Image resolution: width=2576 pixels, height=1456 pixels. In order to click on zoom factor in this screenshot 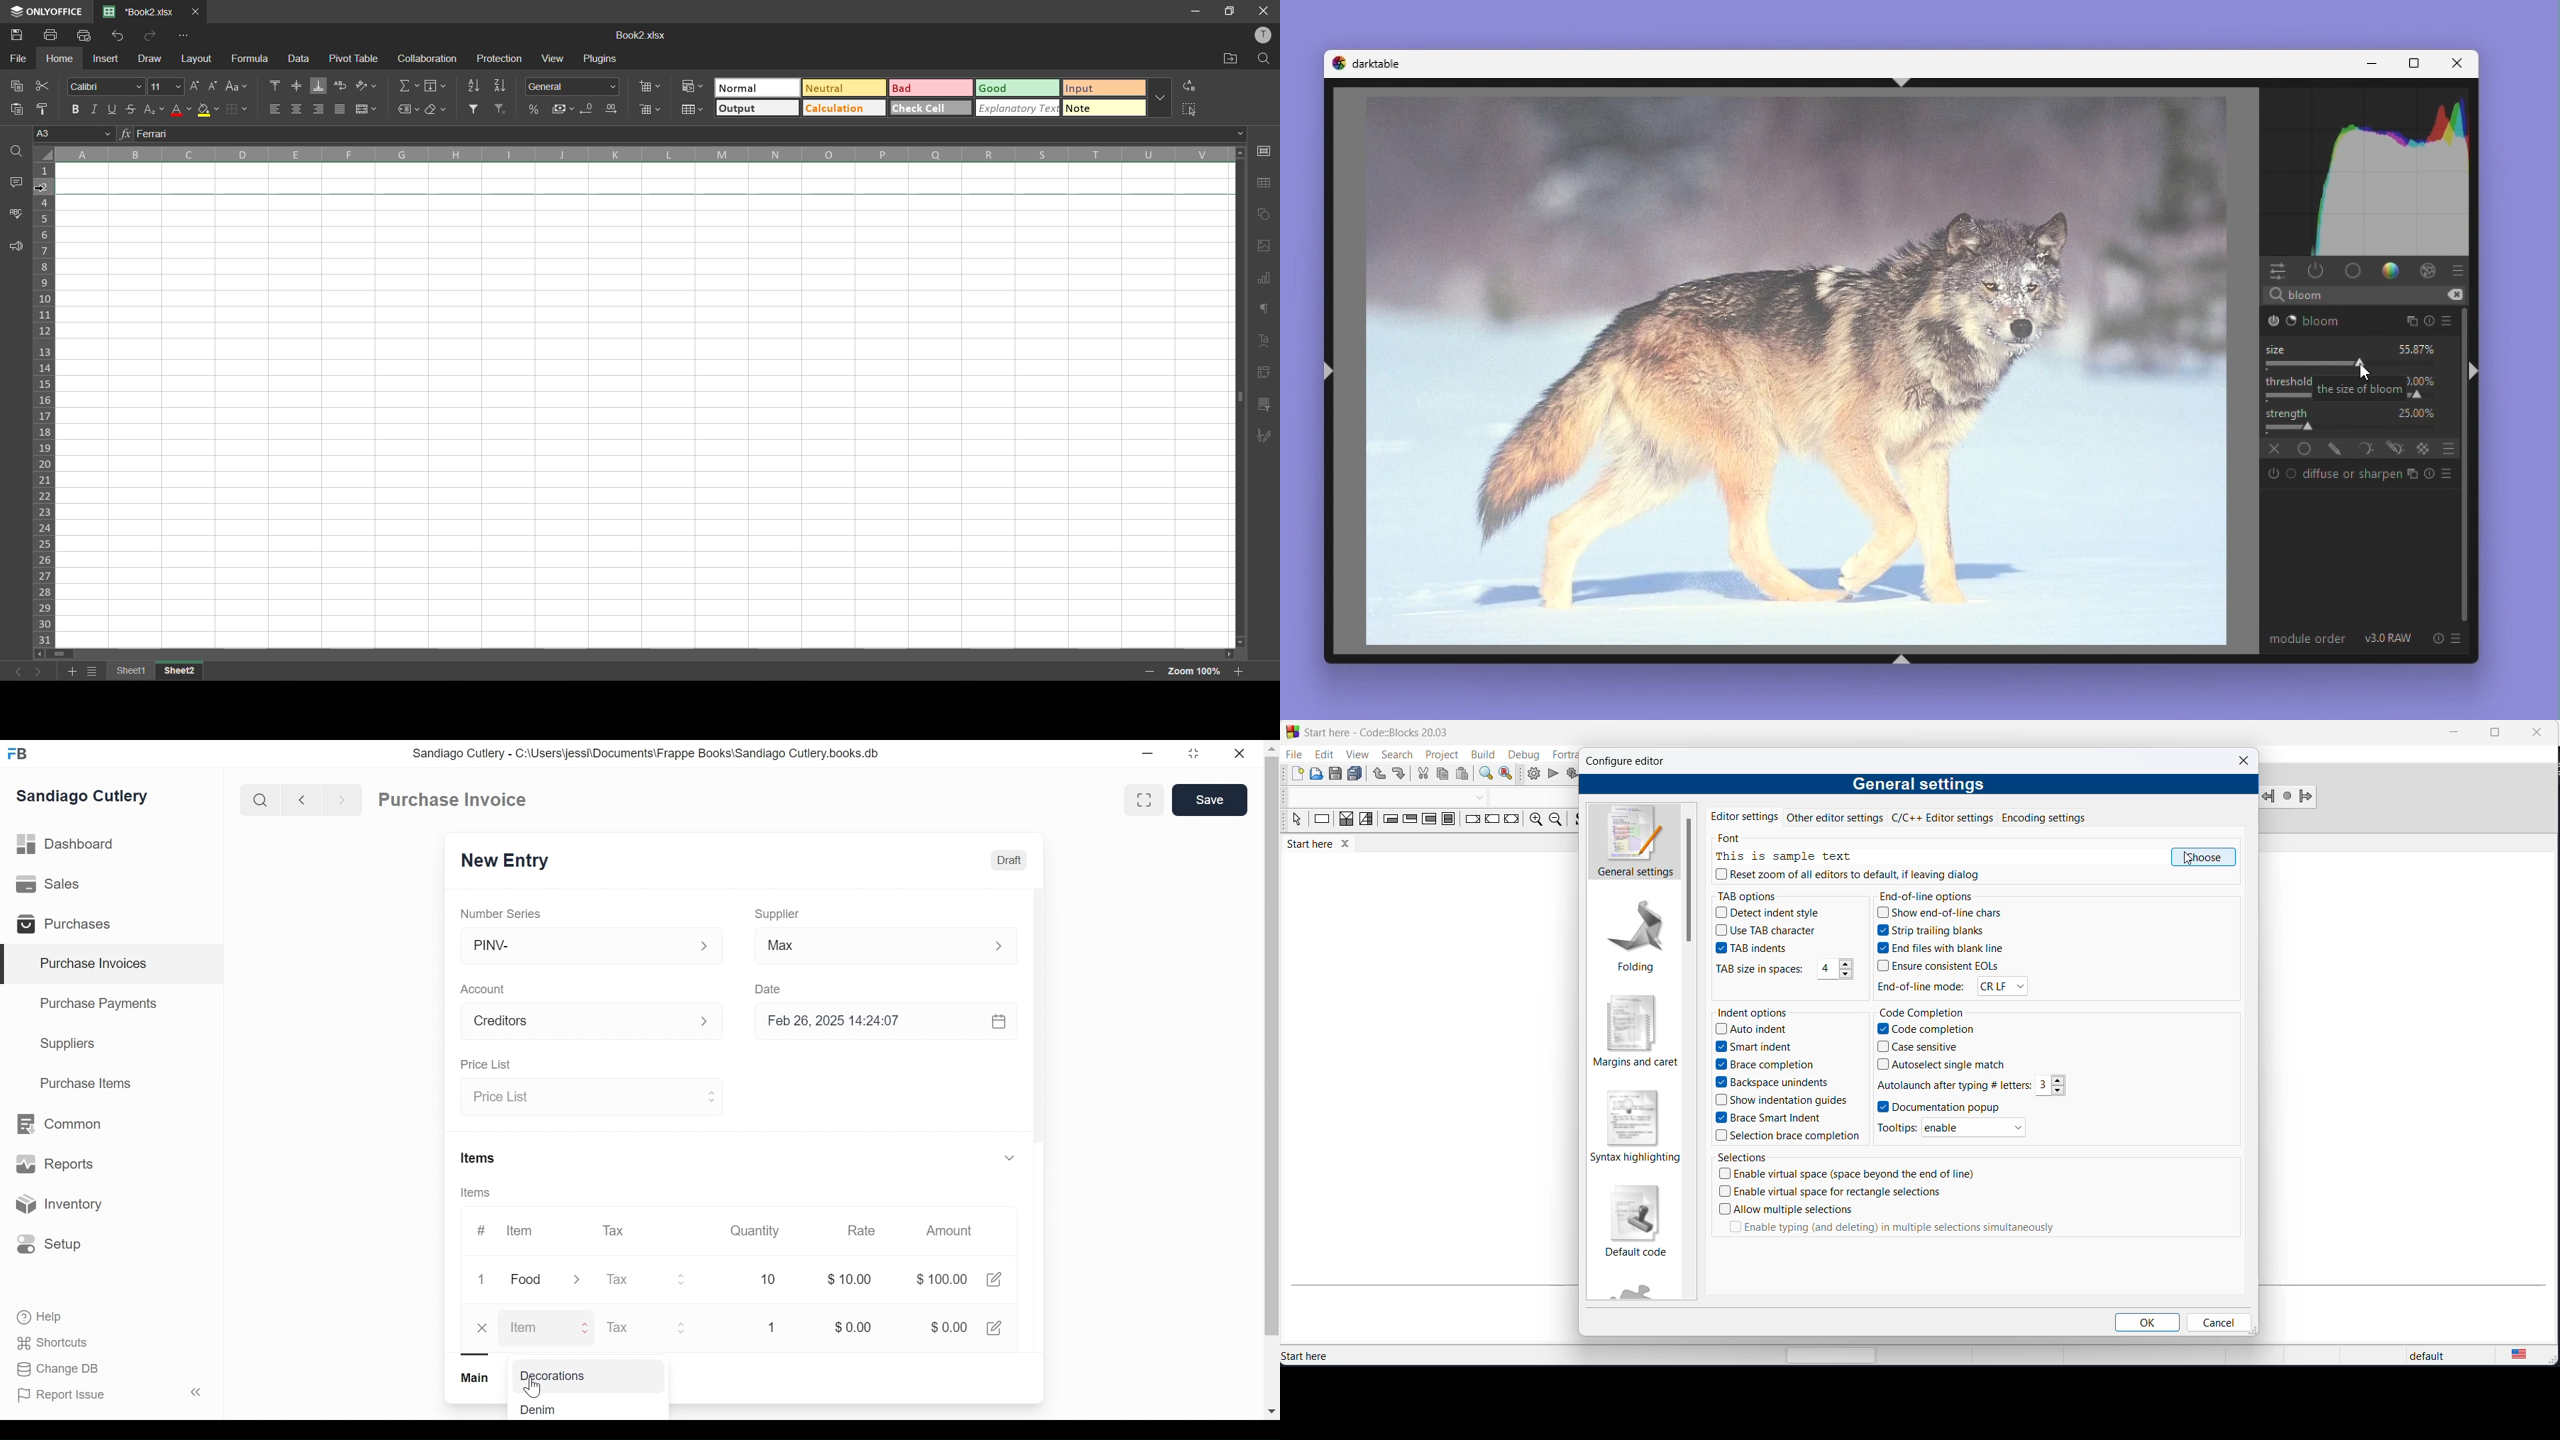, I will do `click(1194, 671)`.